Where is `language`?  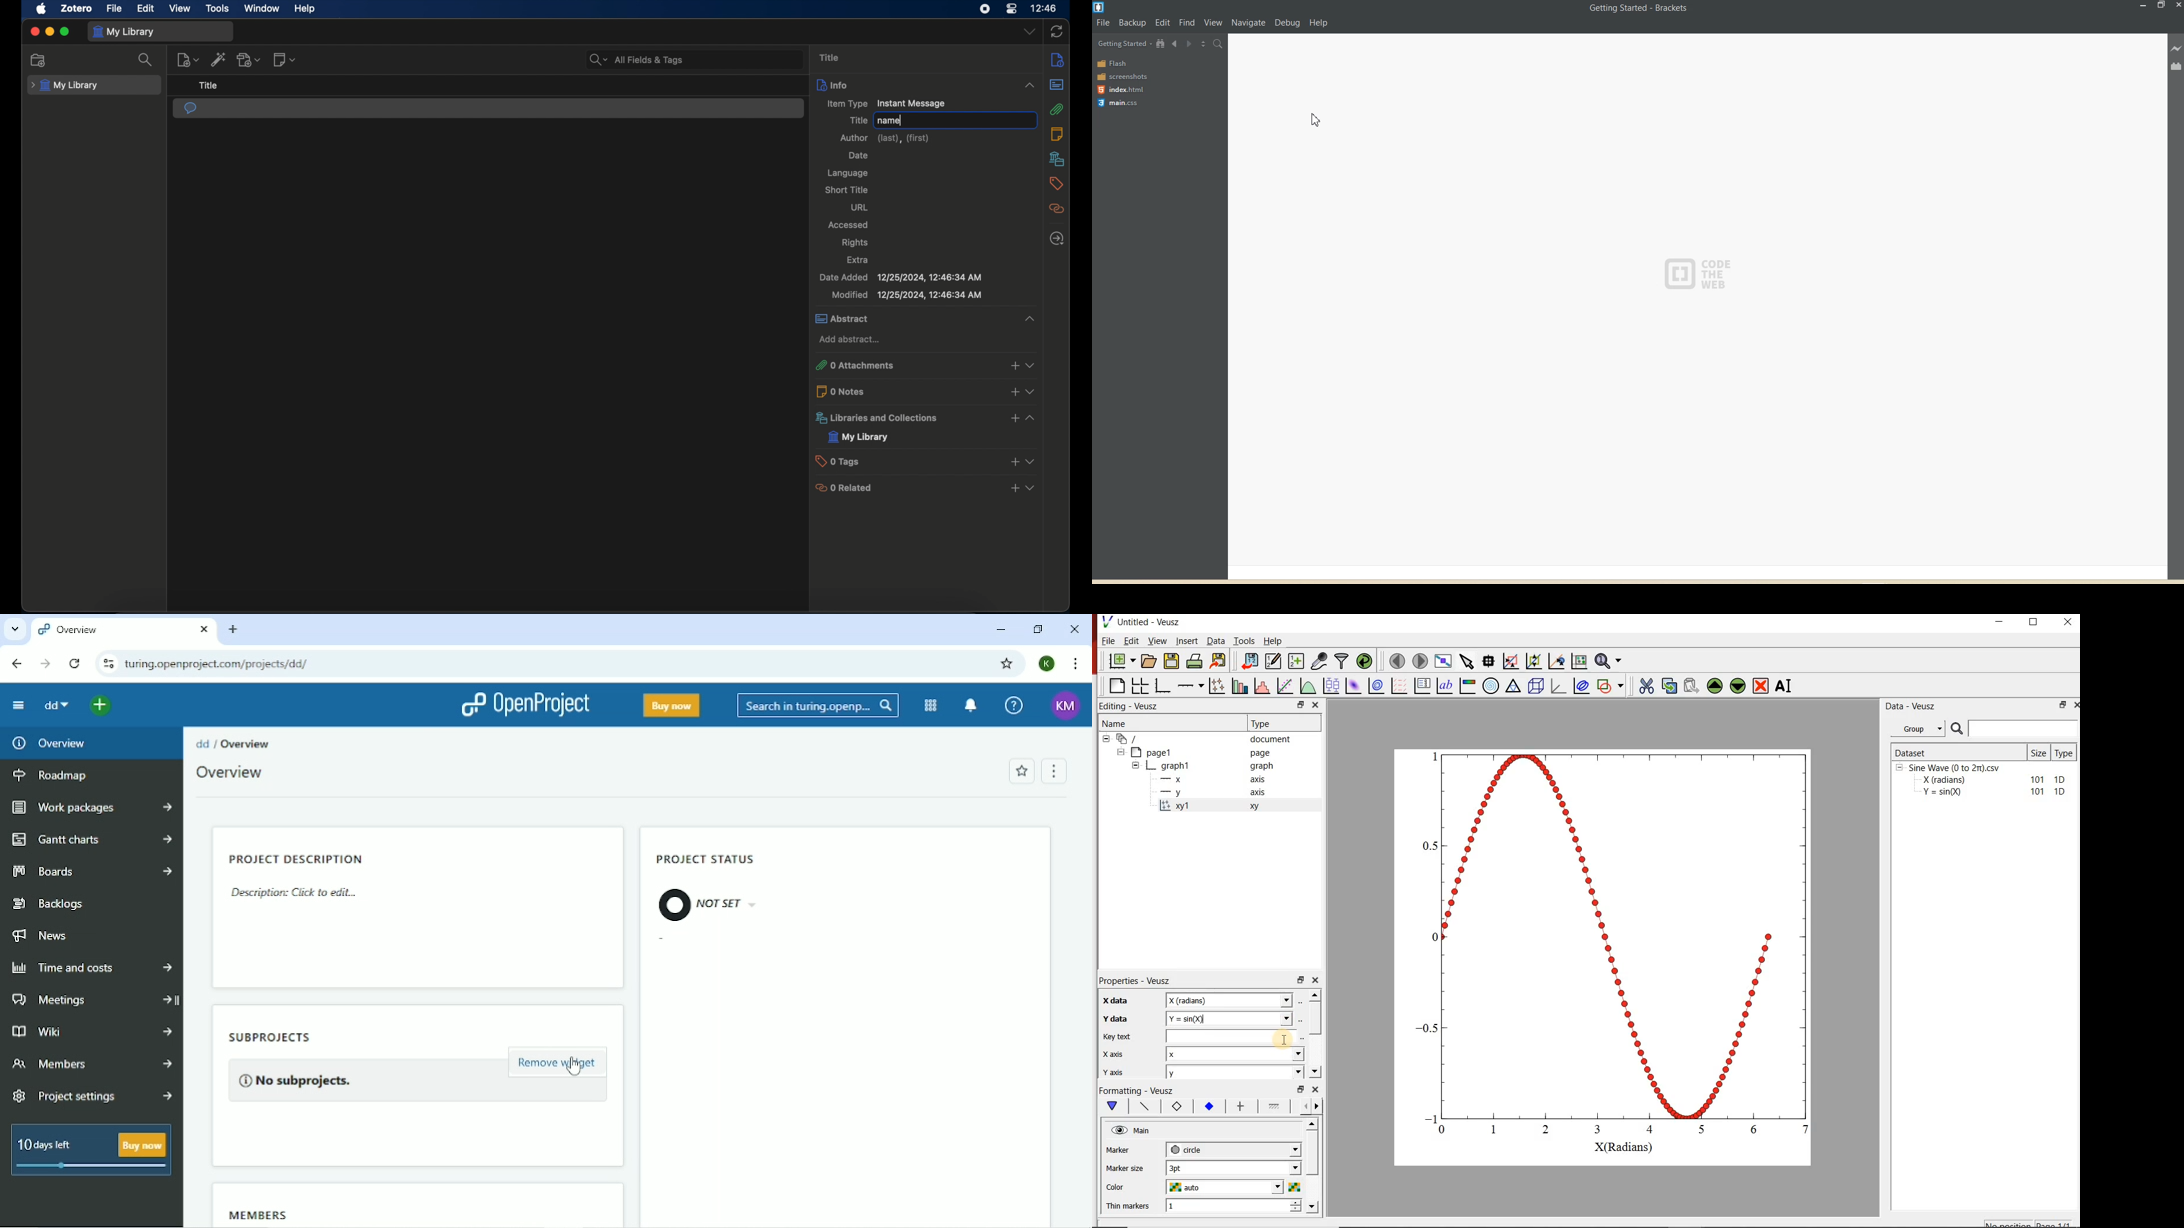
language is located at coordinates (849, 173).